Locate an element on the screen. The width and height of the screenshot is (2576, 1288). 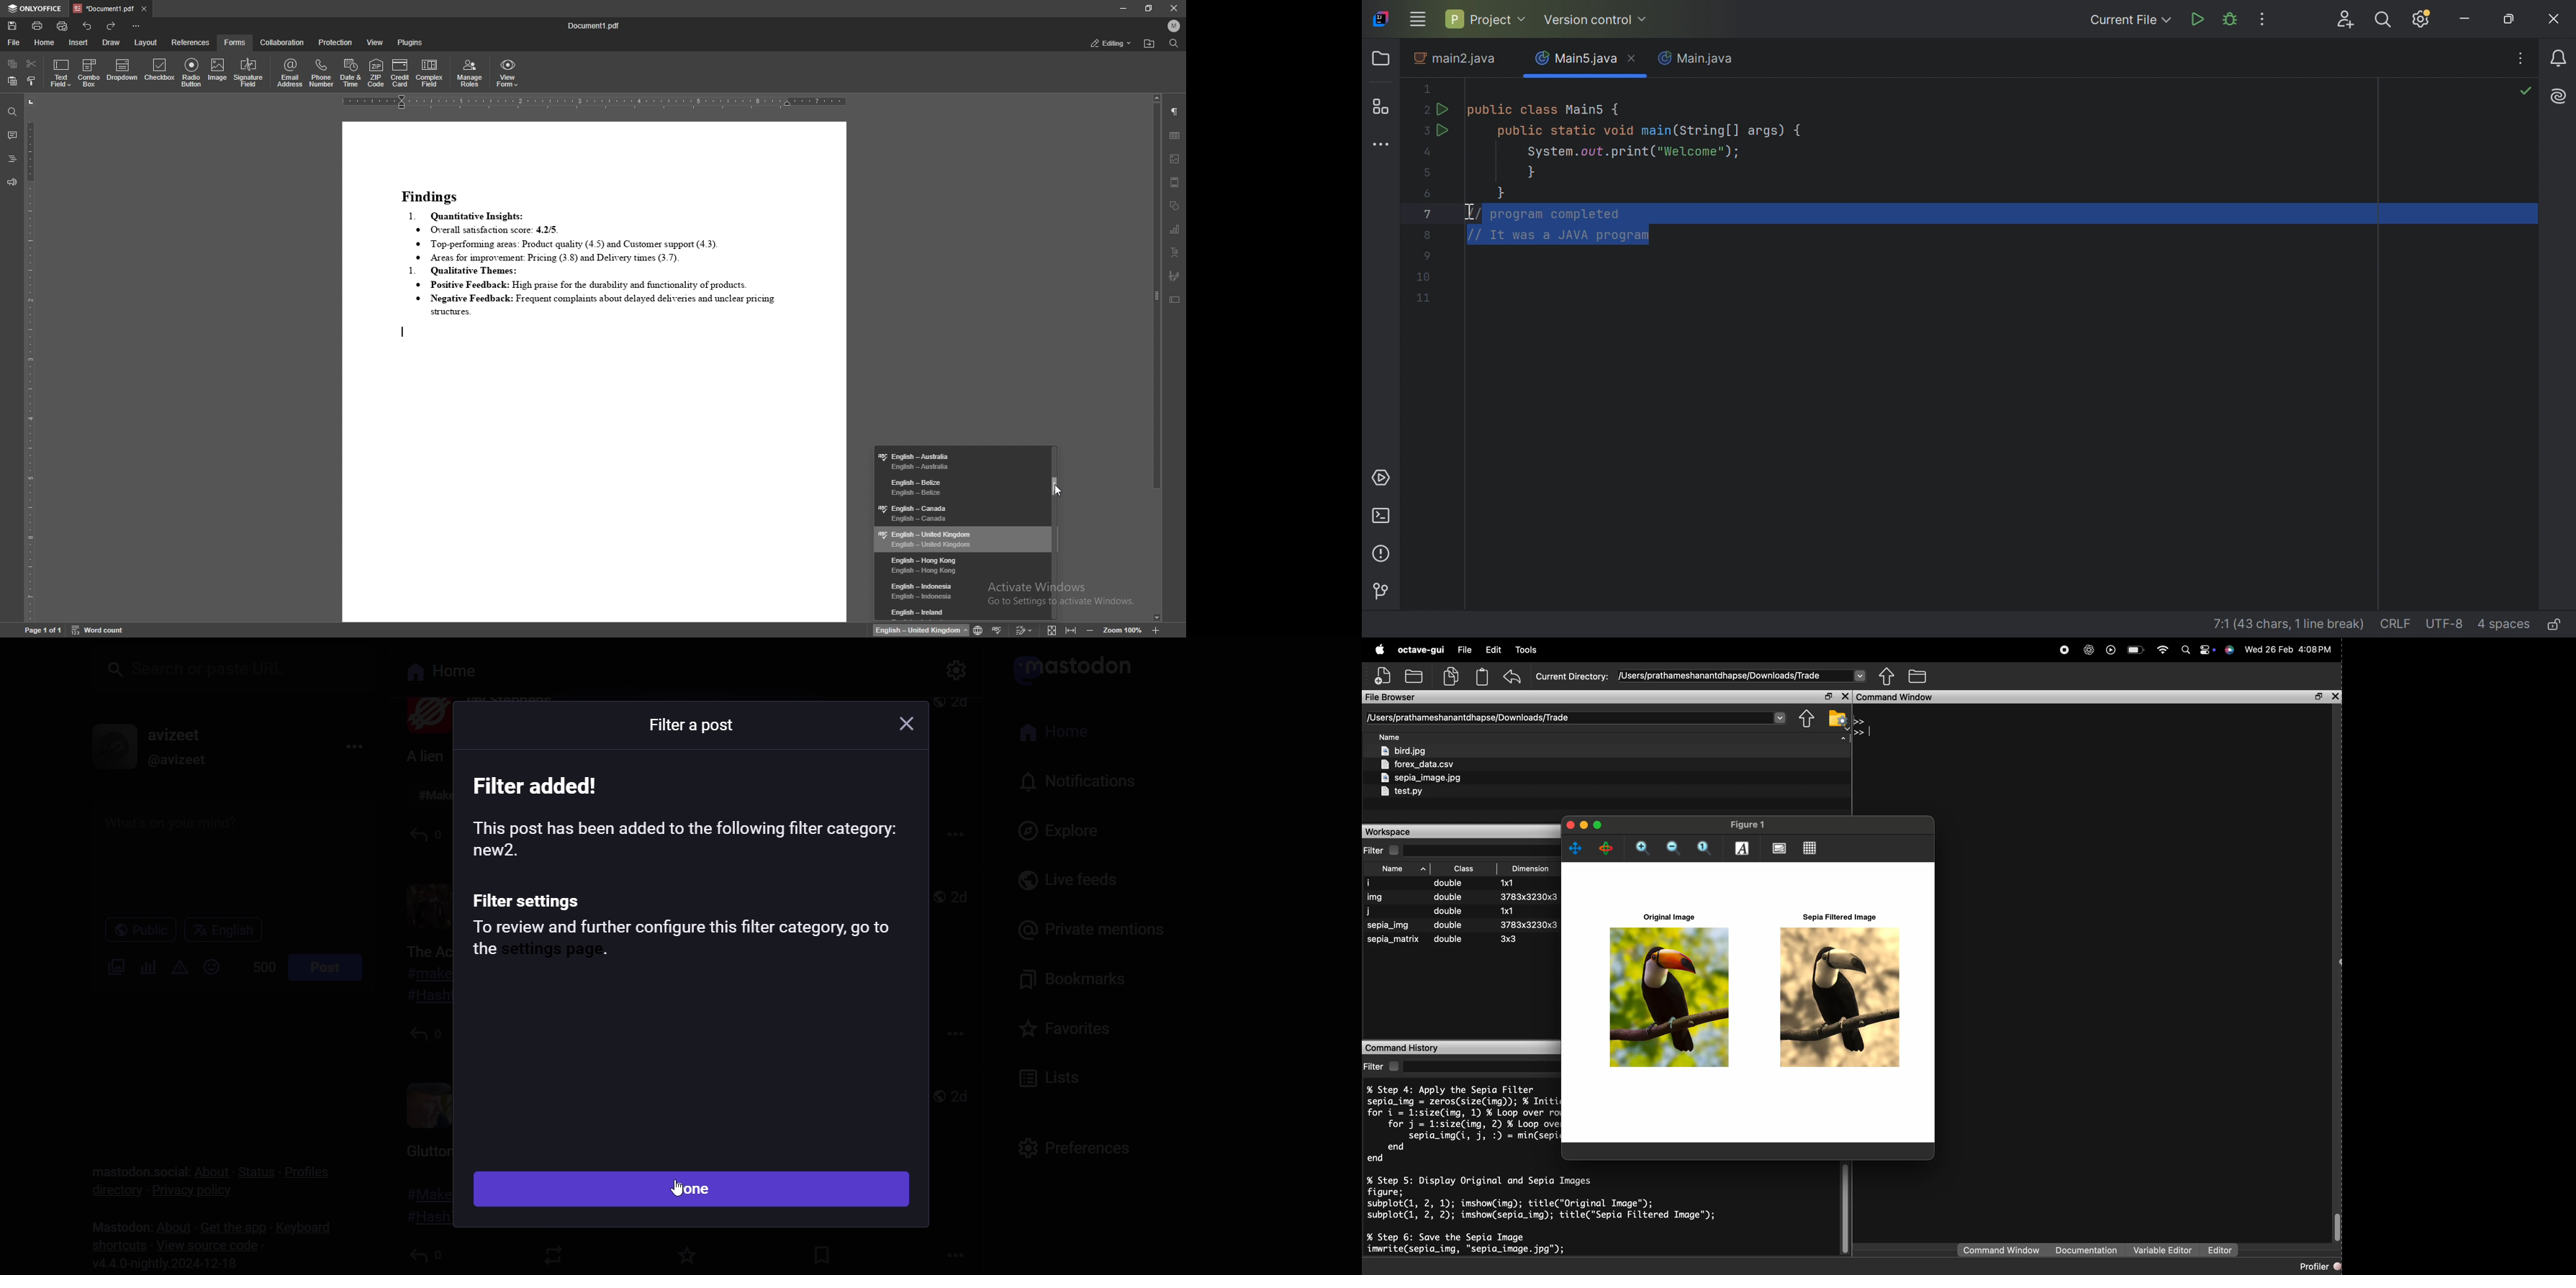
minimize is located at coordinates (1123, 8).